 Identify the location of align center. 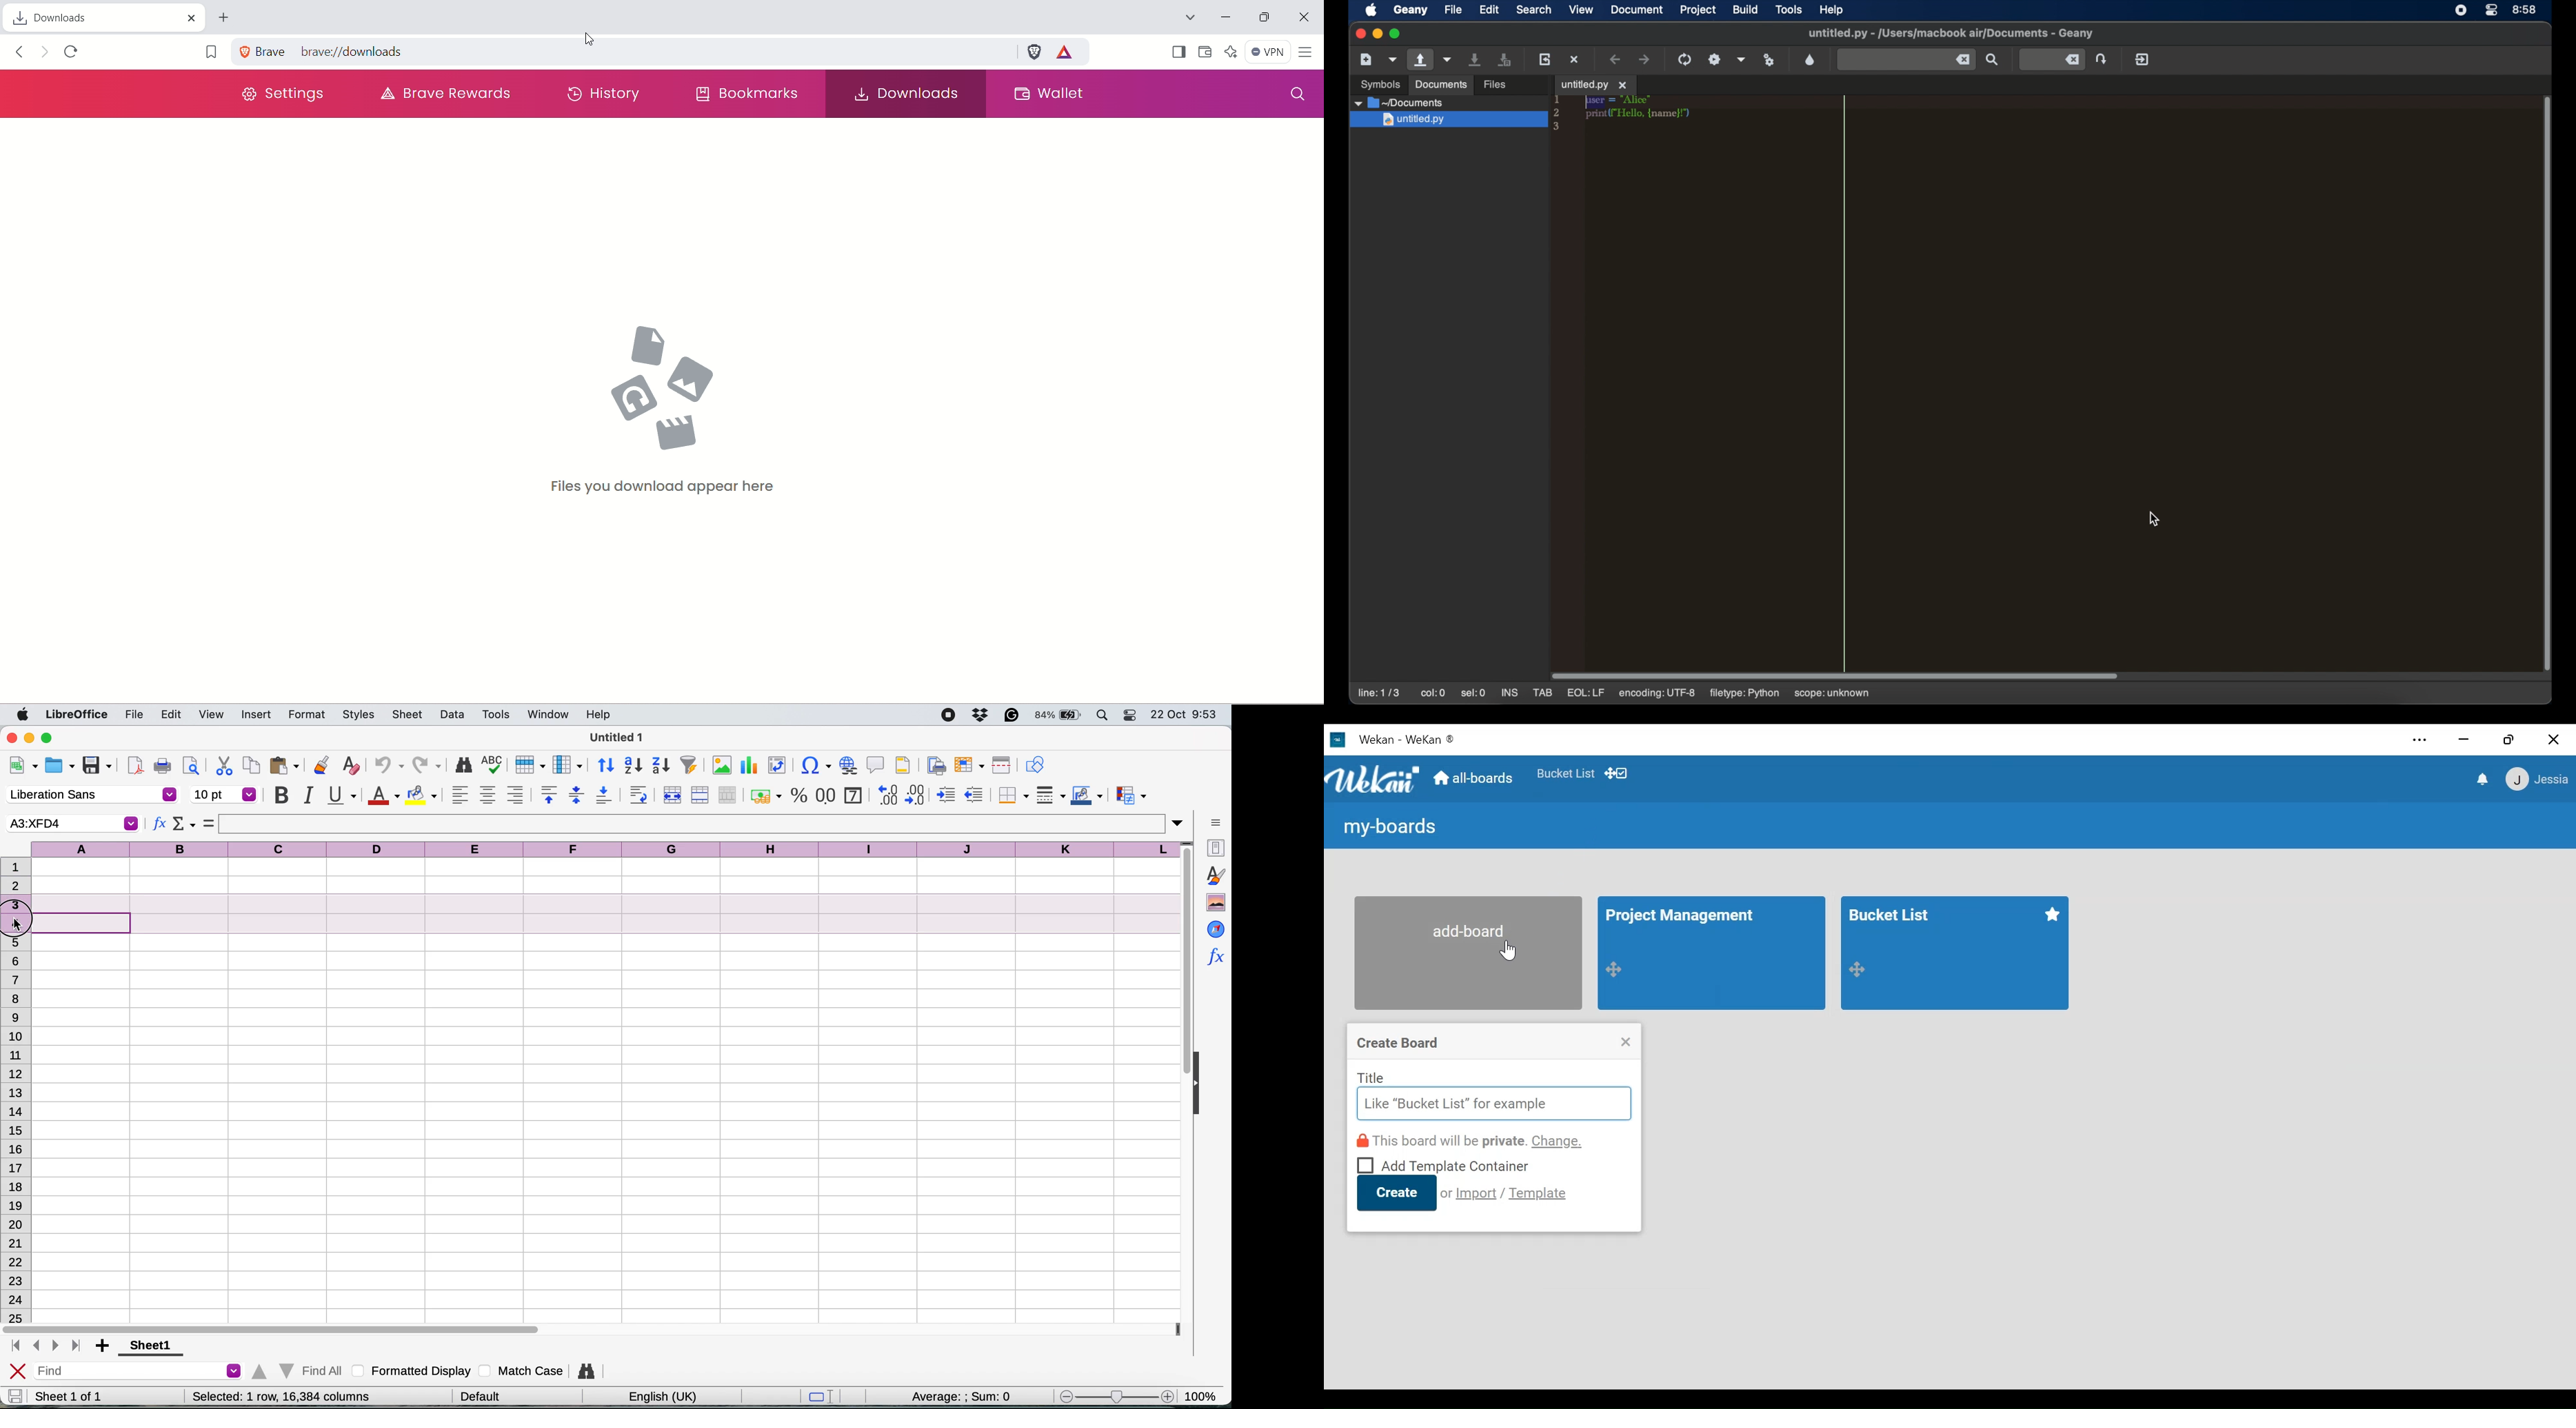
(488, 796).